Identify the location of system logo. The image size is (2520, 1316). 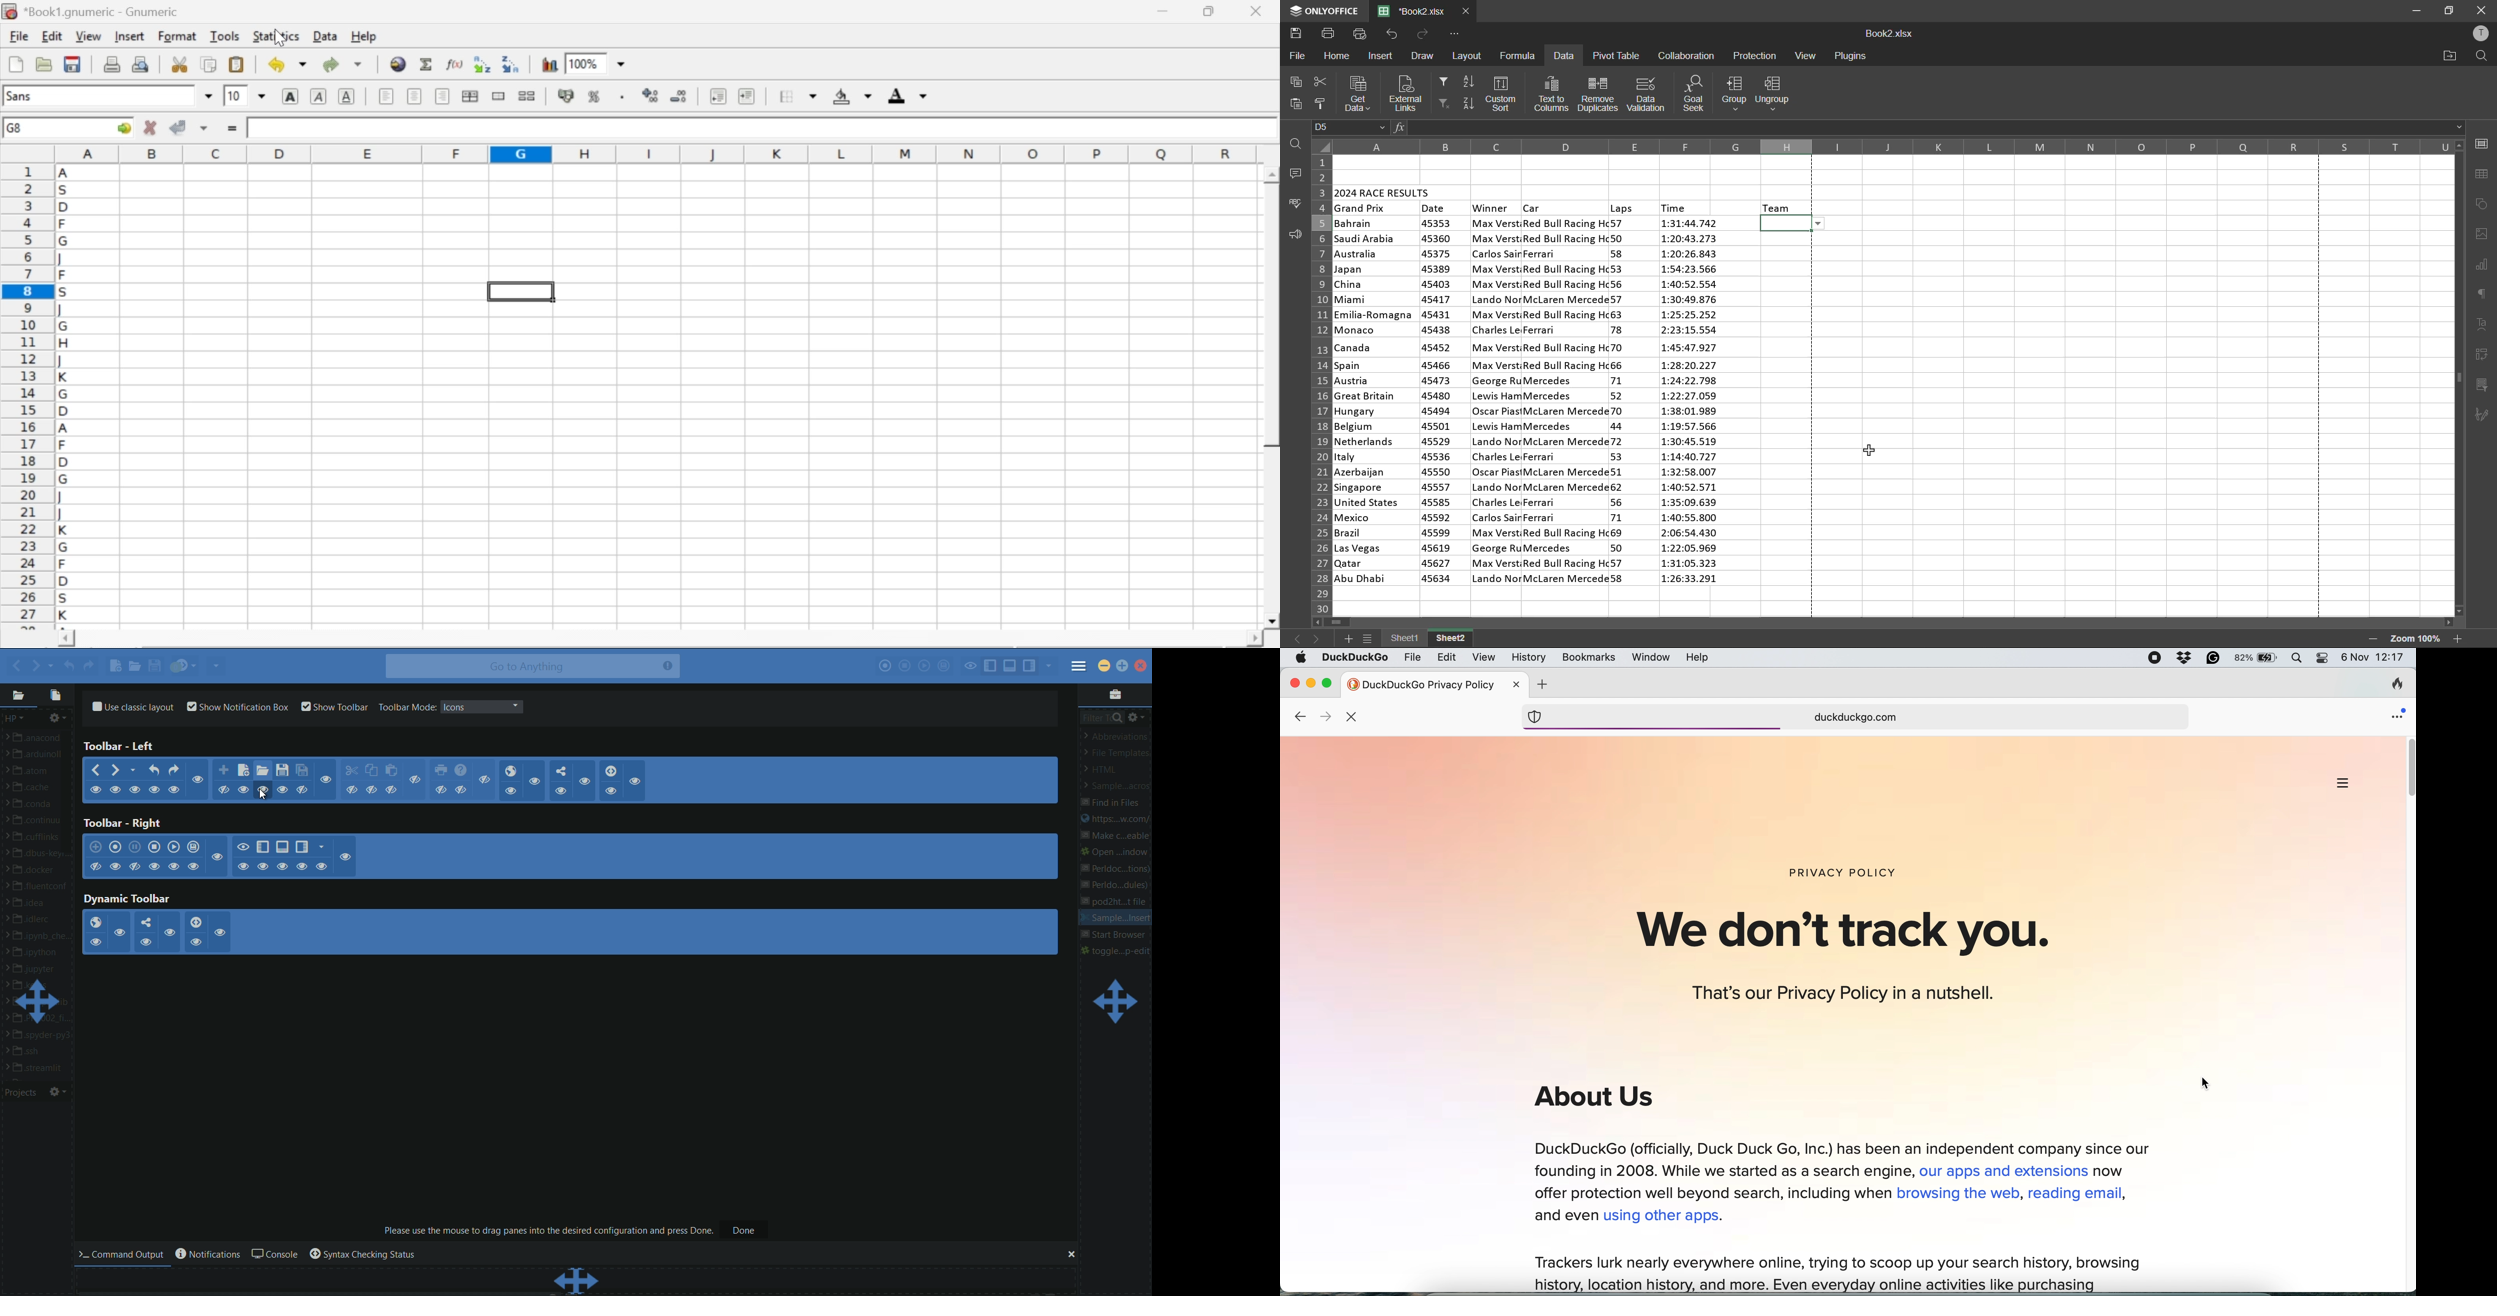
(1302, 658).